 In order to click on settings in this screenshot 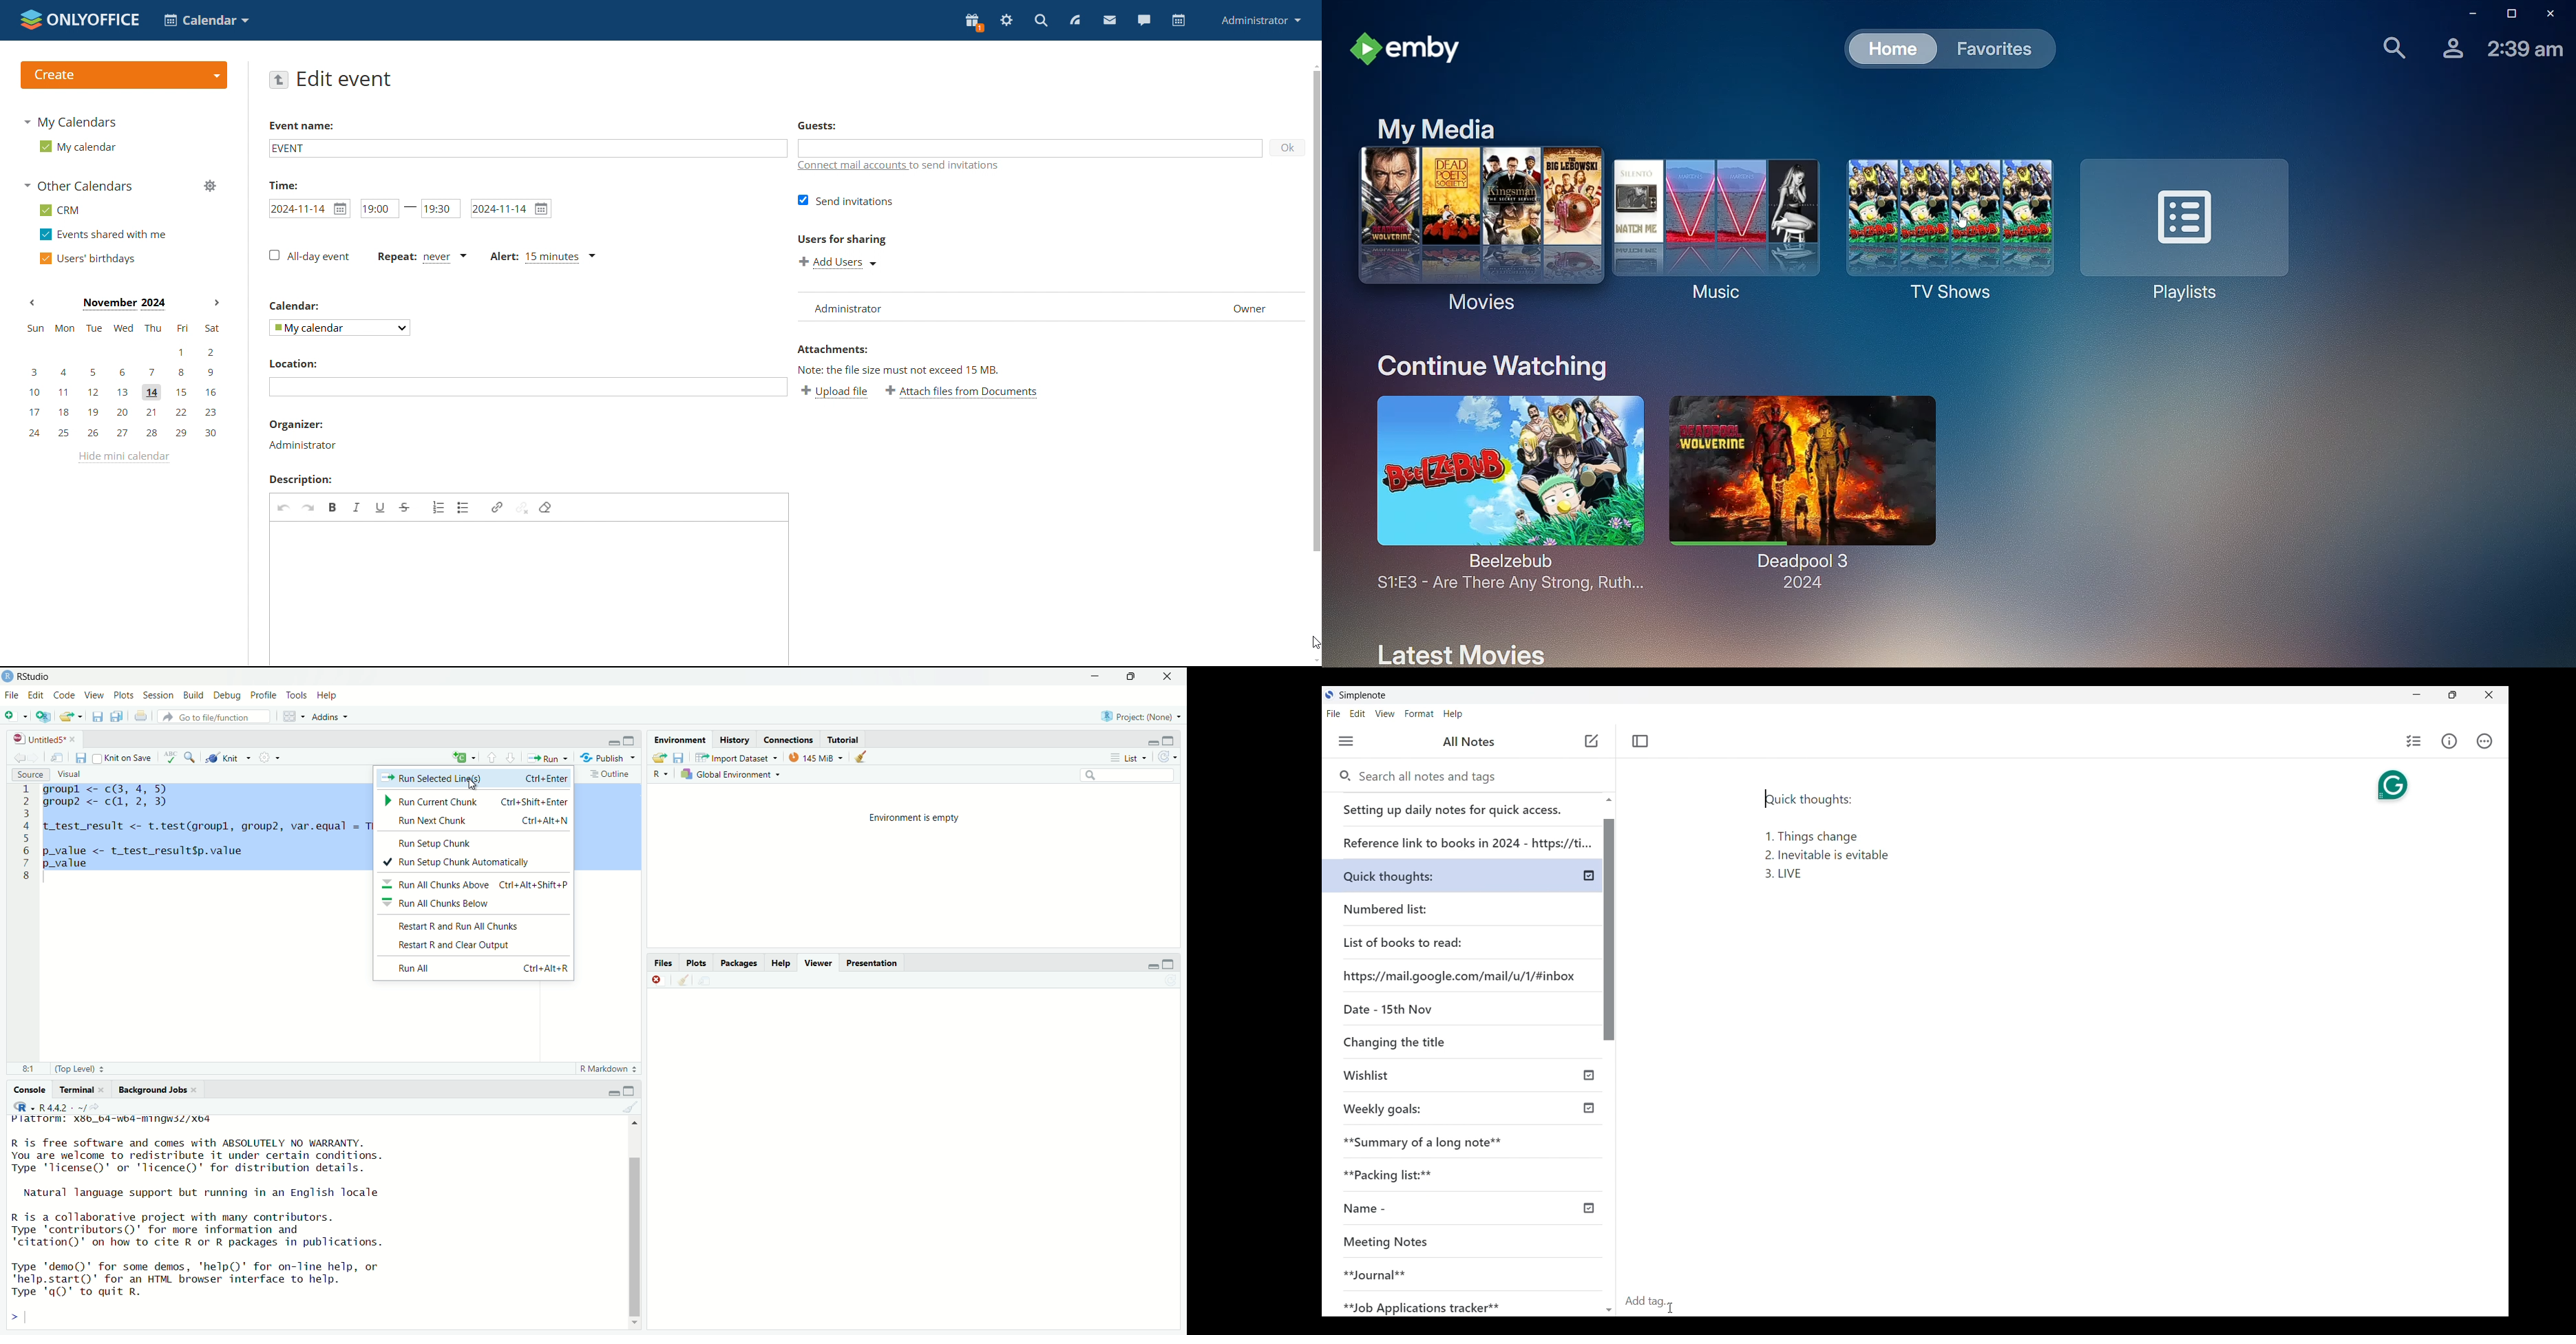, I will do `click(270, 756)`.